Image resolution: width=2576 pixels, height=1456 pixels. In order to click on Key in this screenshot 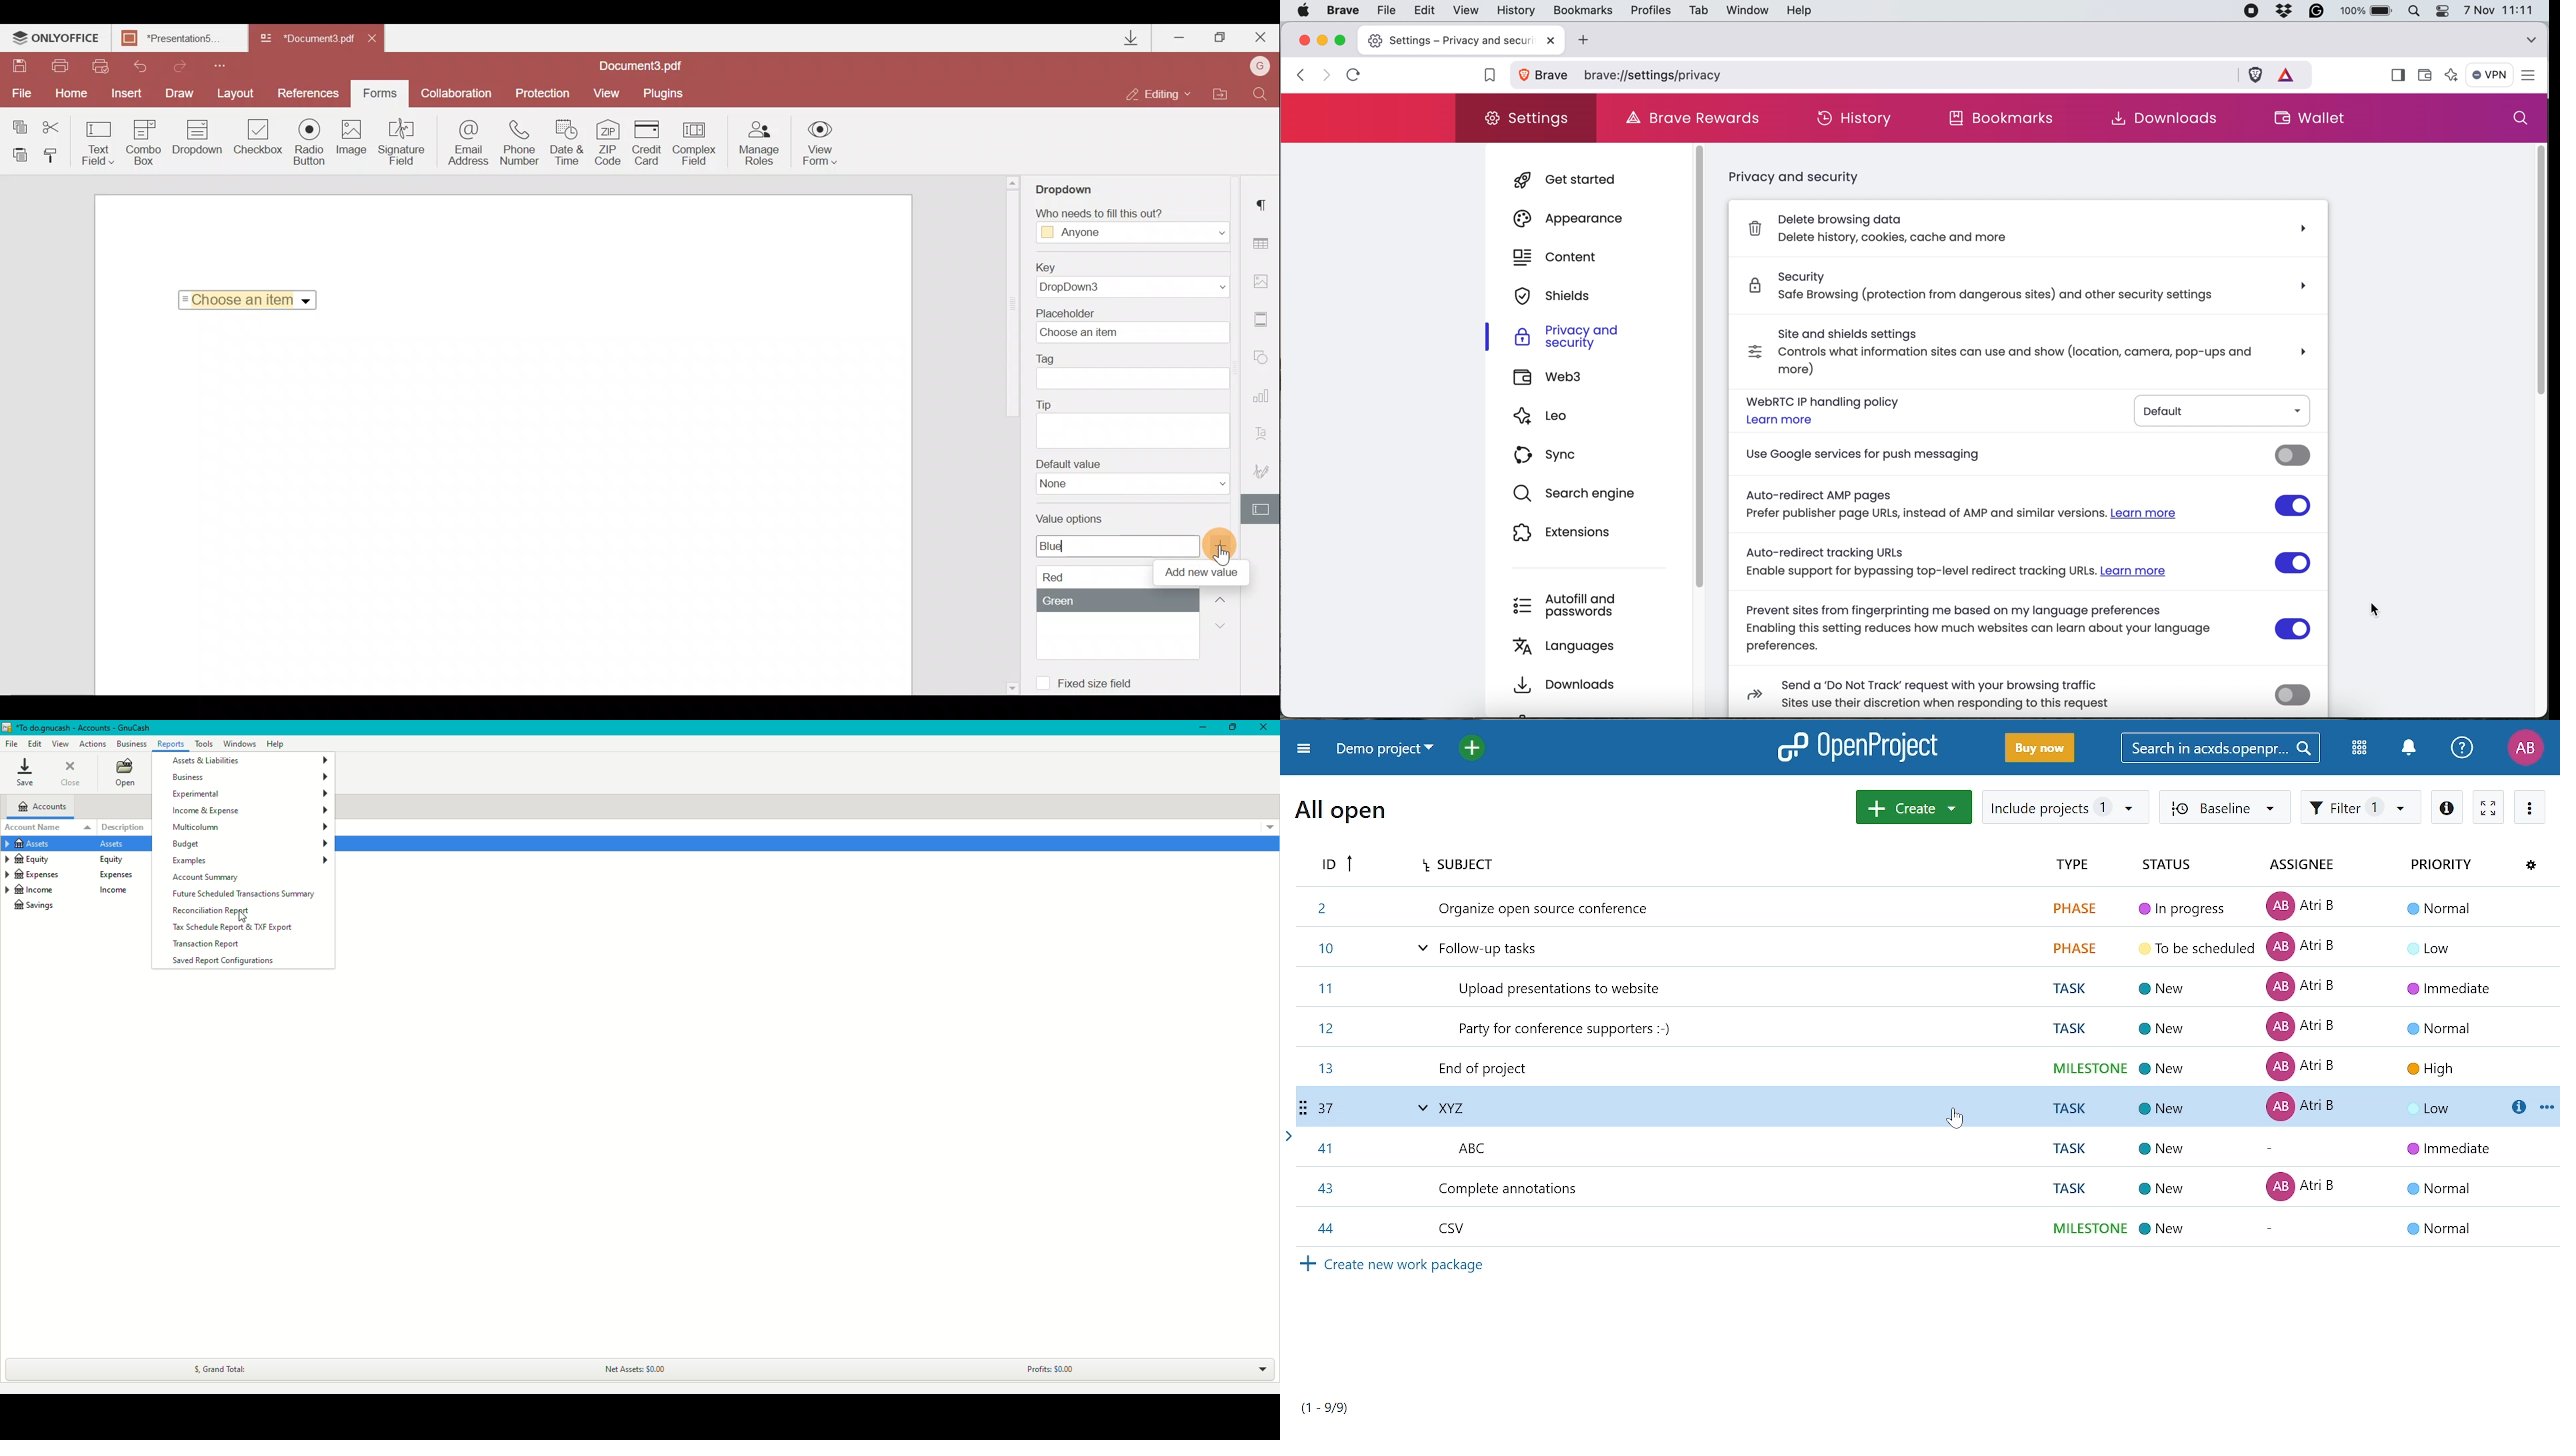, I will do `click(1136, 279)`.